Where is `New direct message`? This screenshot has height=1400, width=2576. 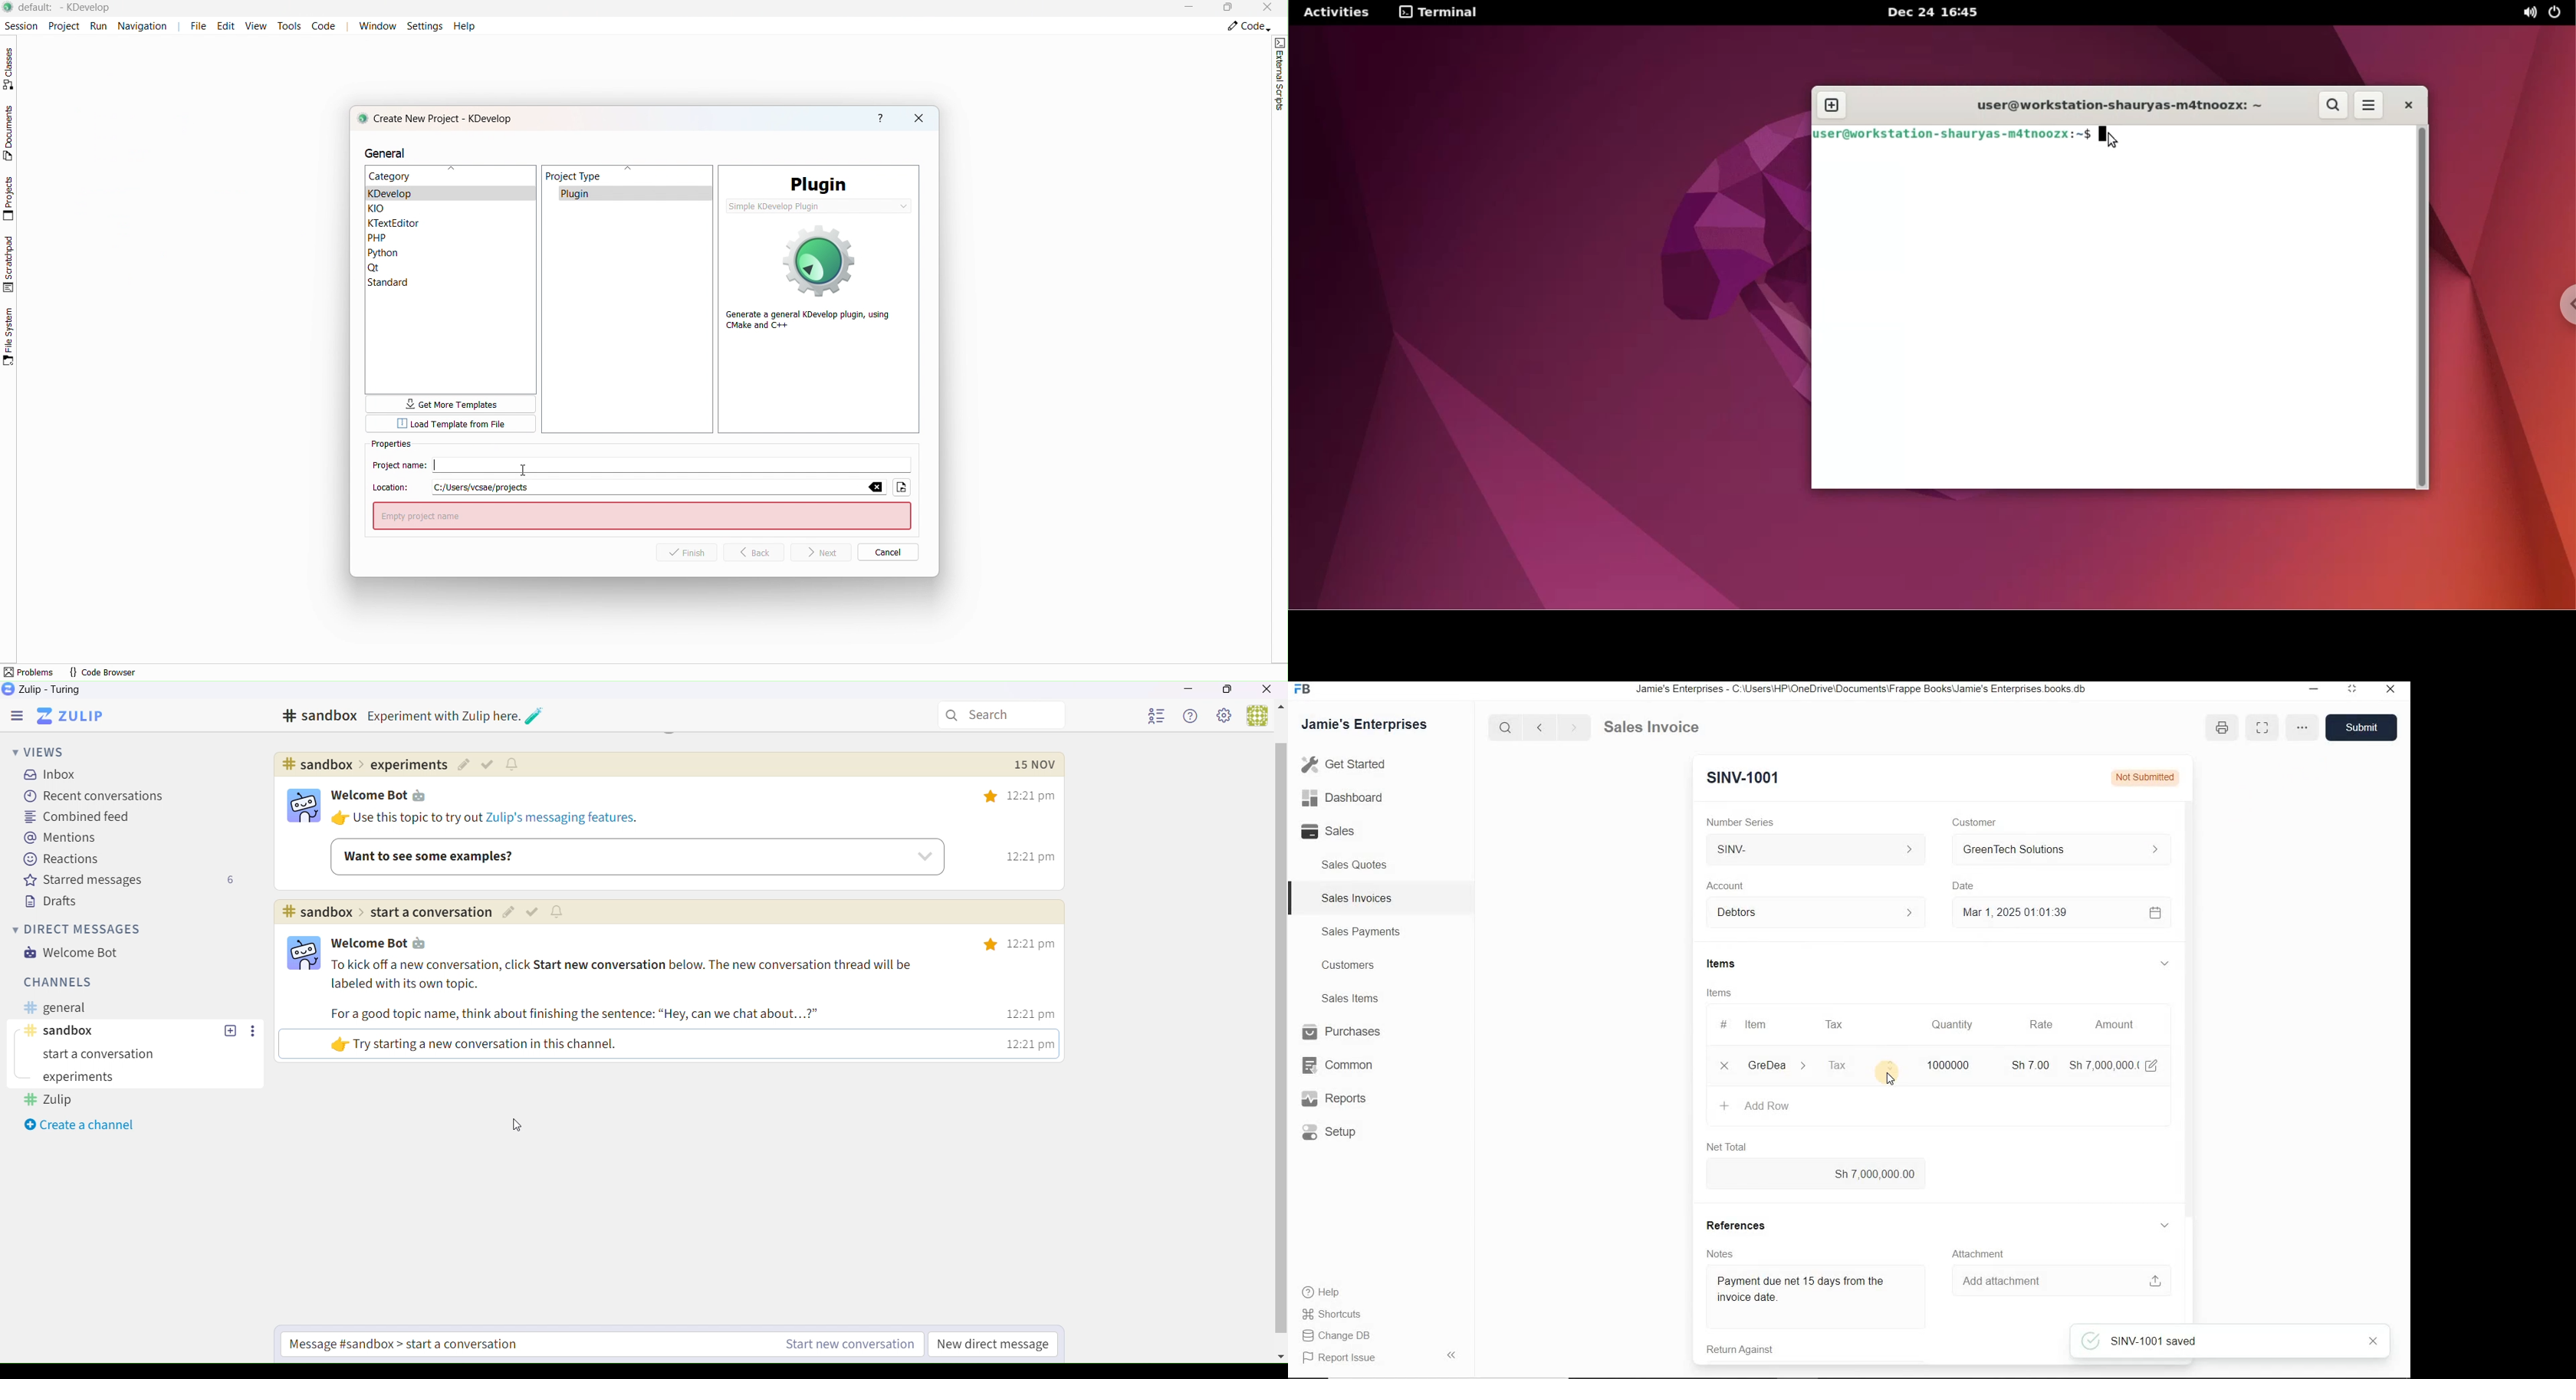
New direct message is located at coordinates (991, 1345).